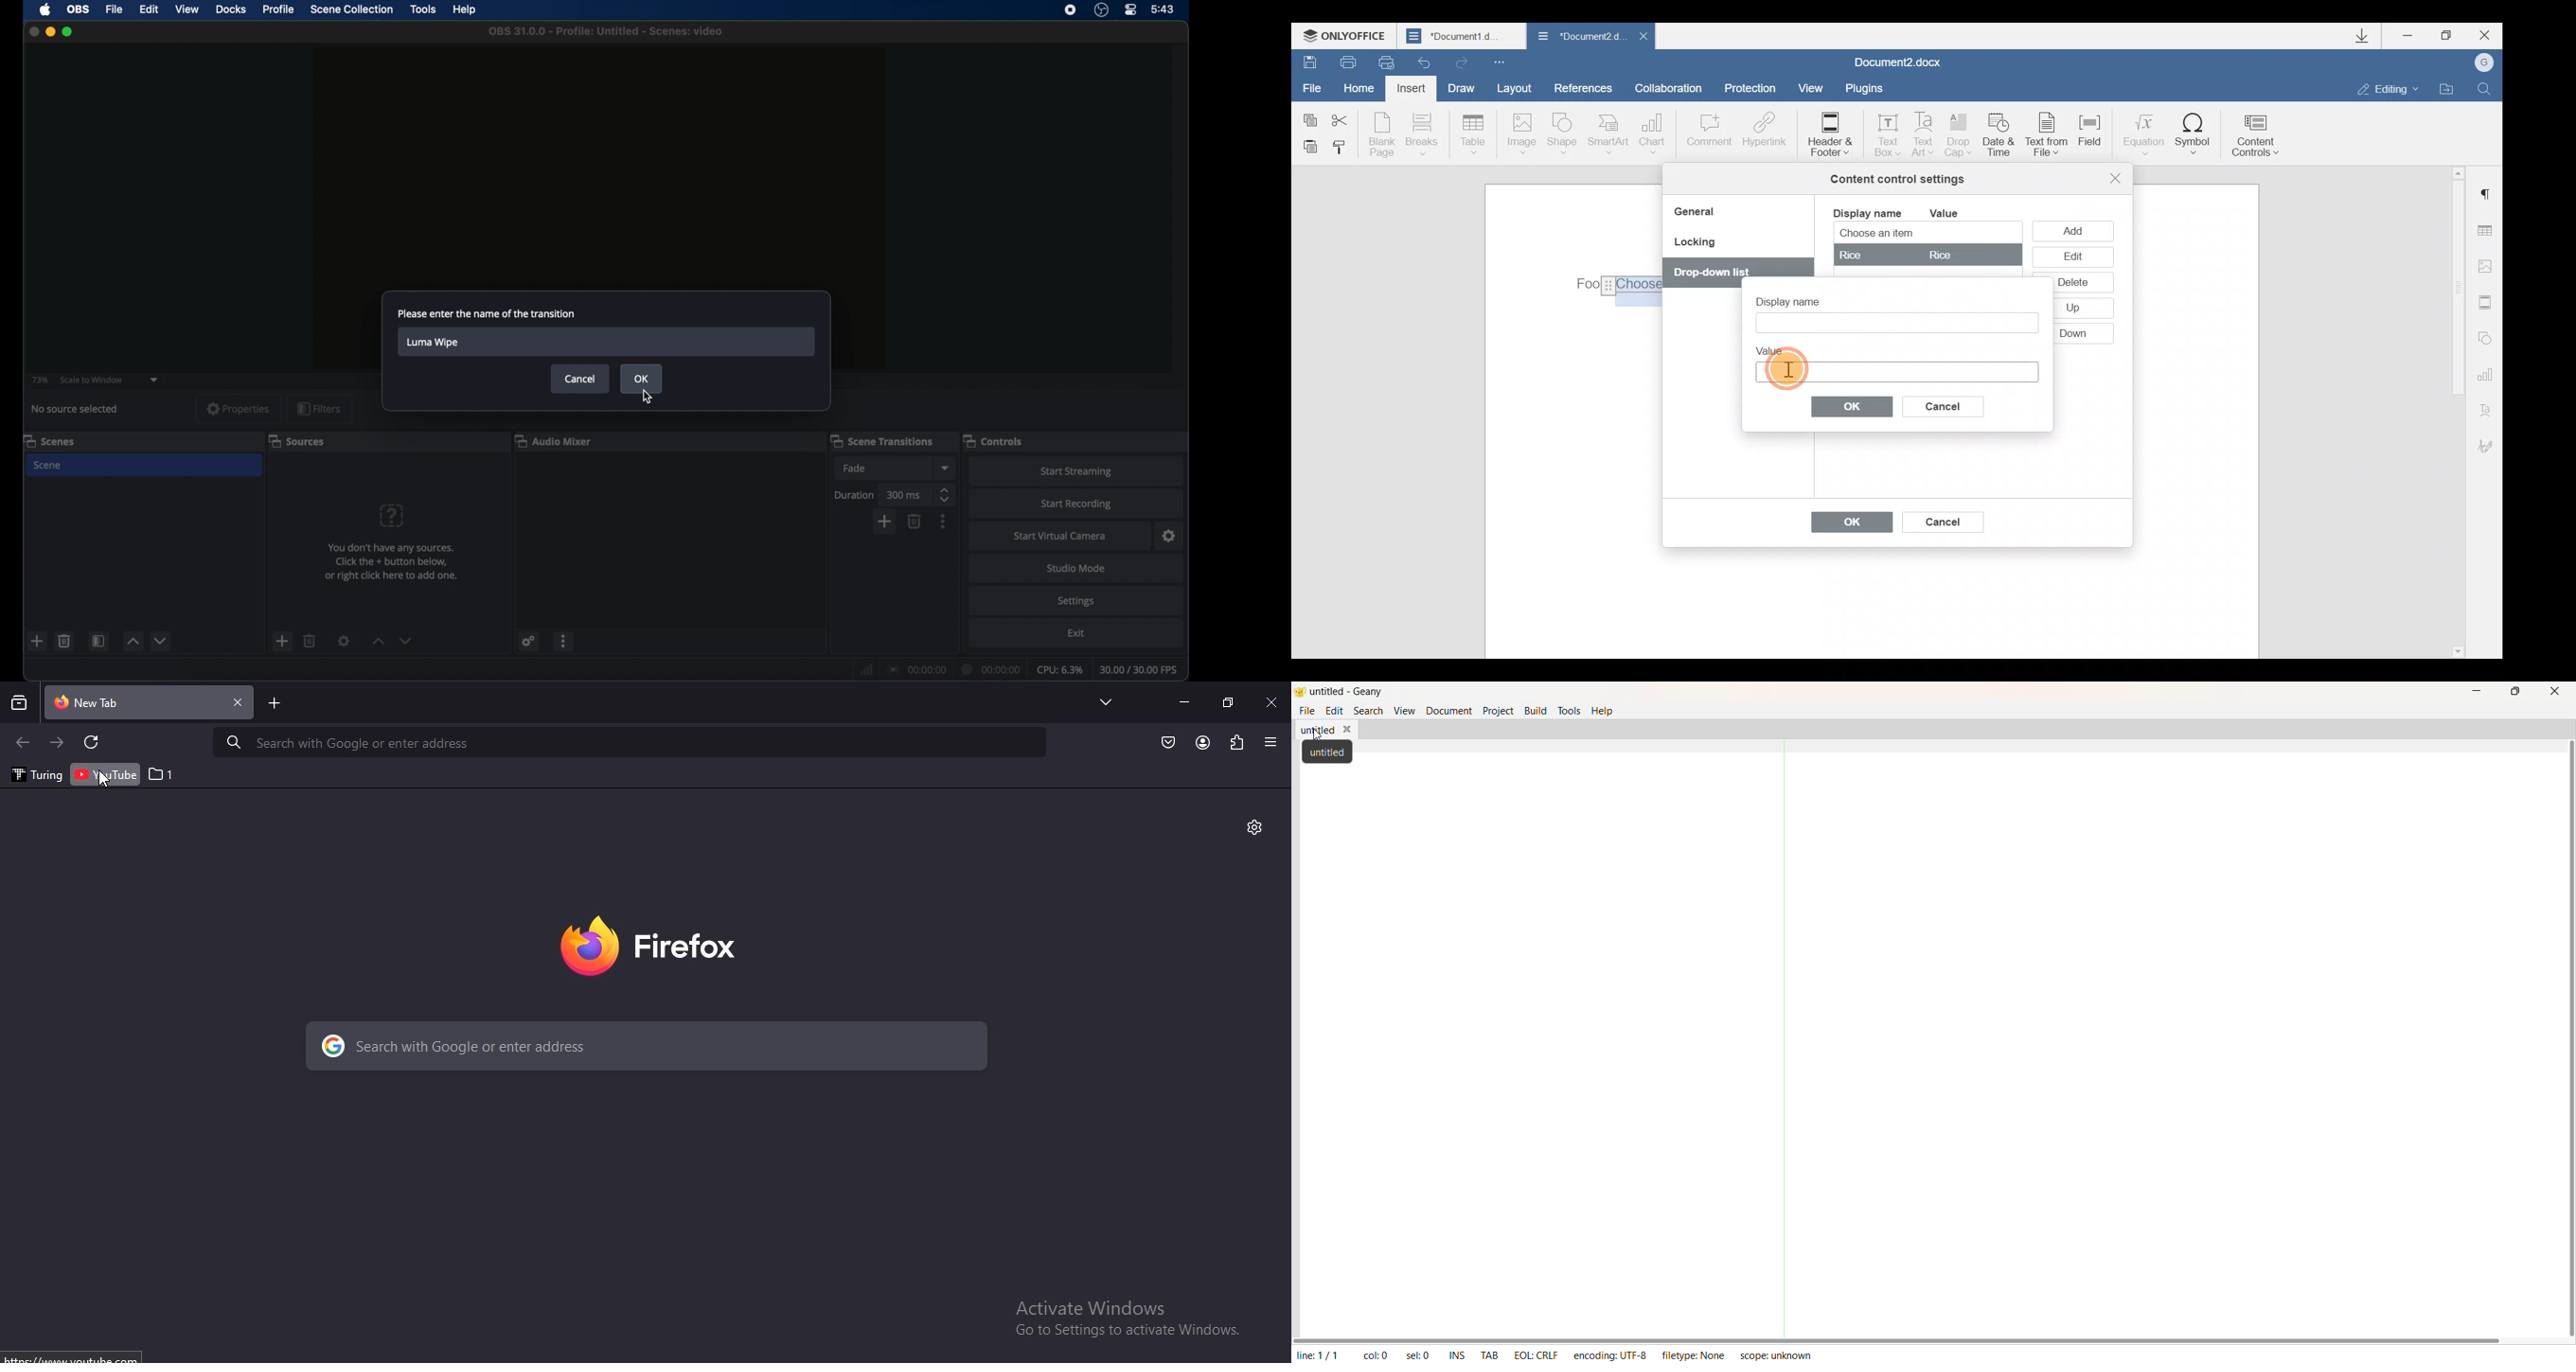  Describe the element at coordinates (1309, 117) in the screenshot. I see `Copy` at that location.